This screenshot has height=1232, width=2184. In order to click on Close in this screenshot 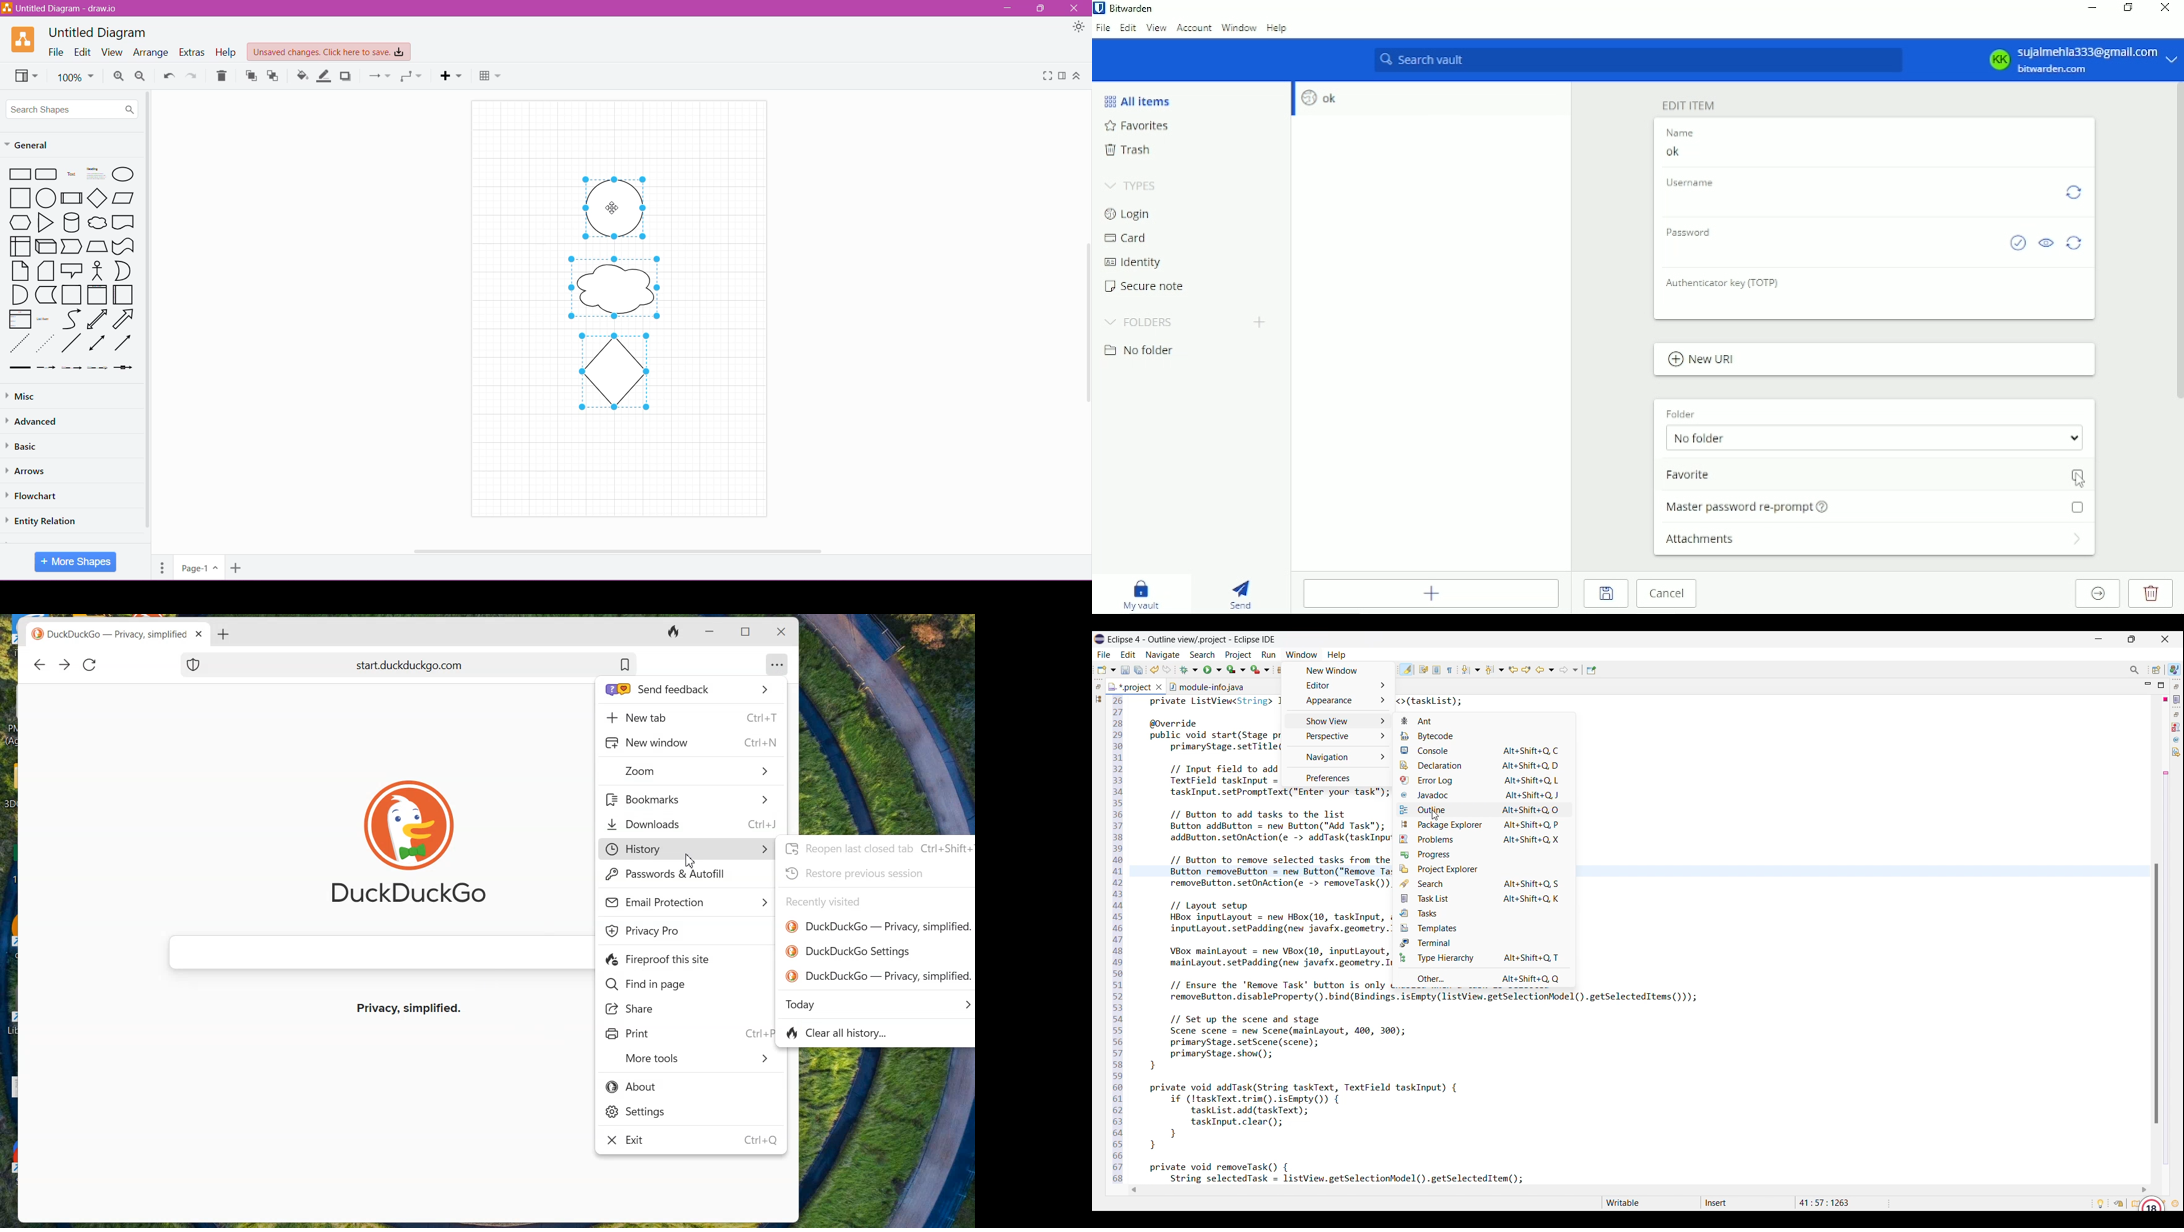, I will do `click(2165, 8)`.